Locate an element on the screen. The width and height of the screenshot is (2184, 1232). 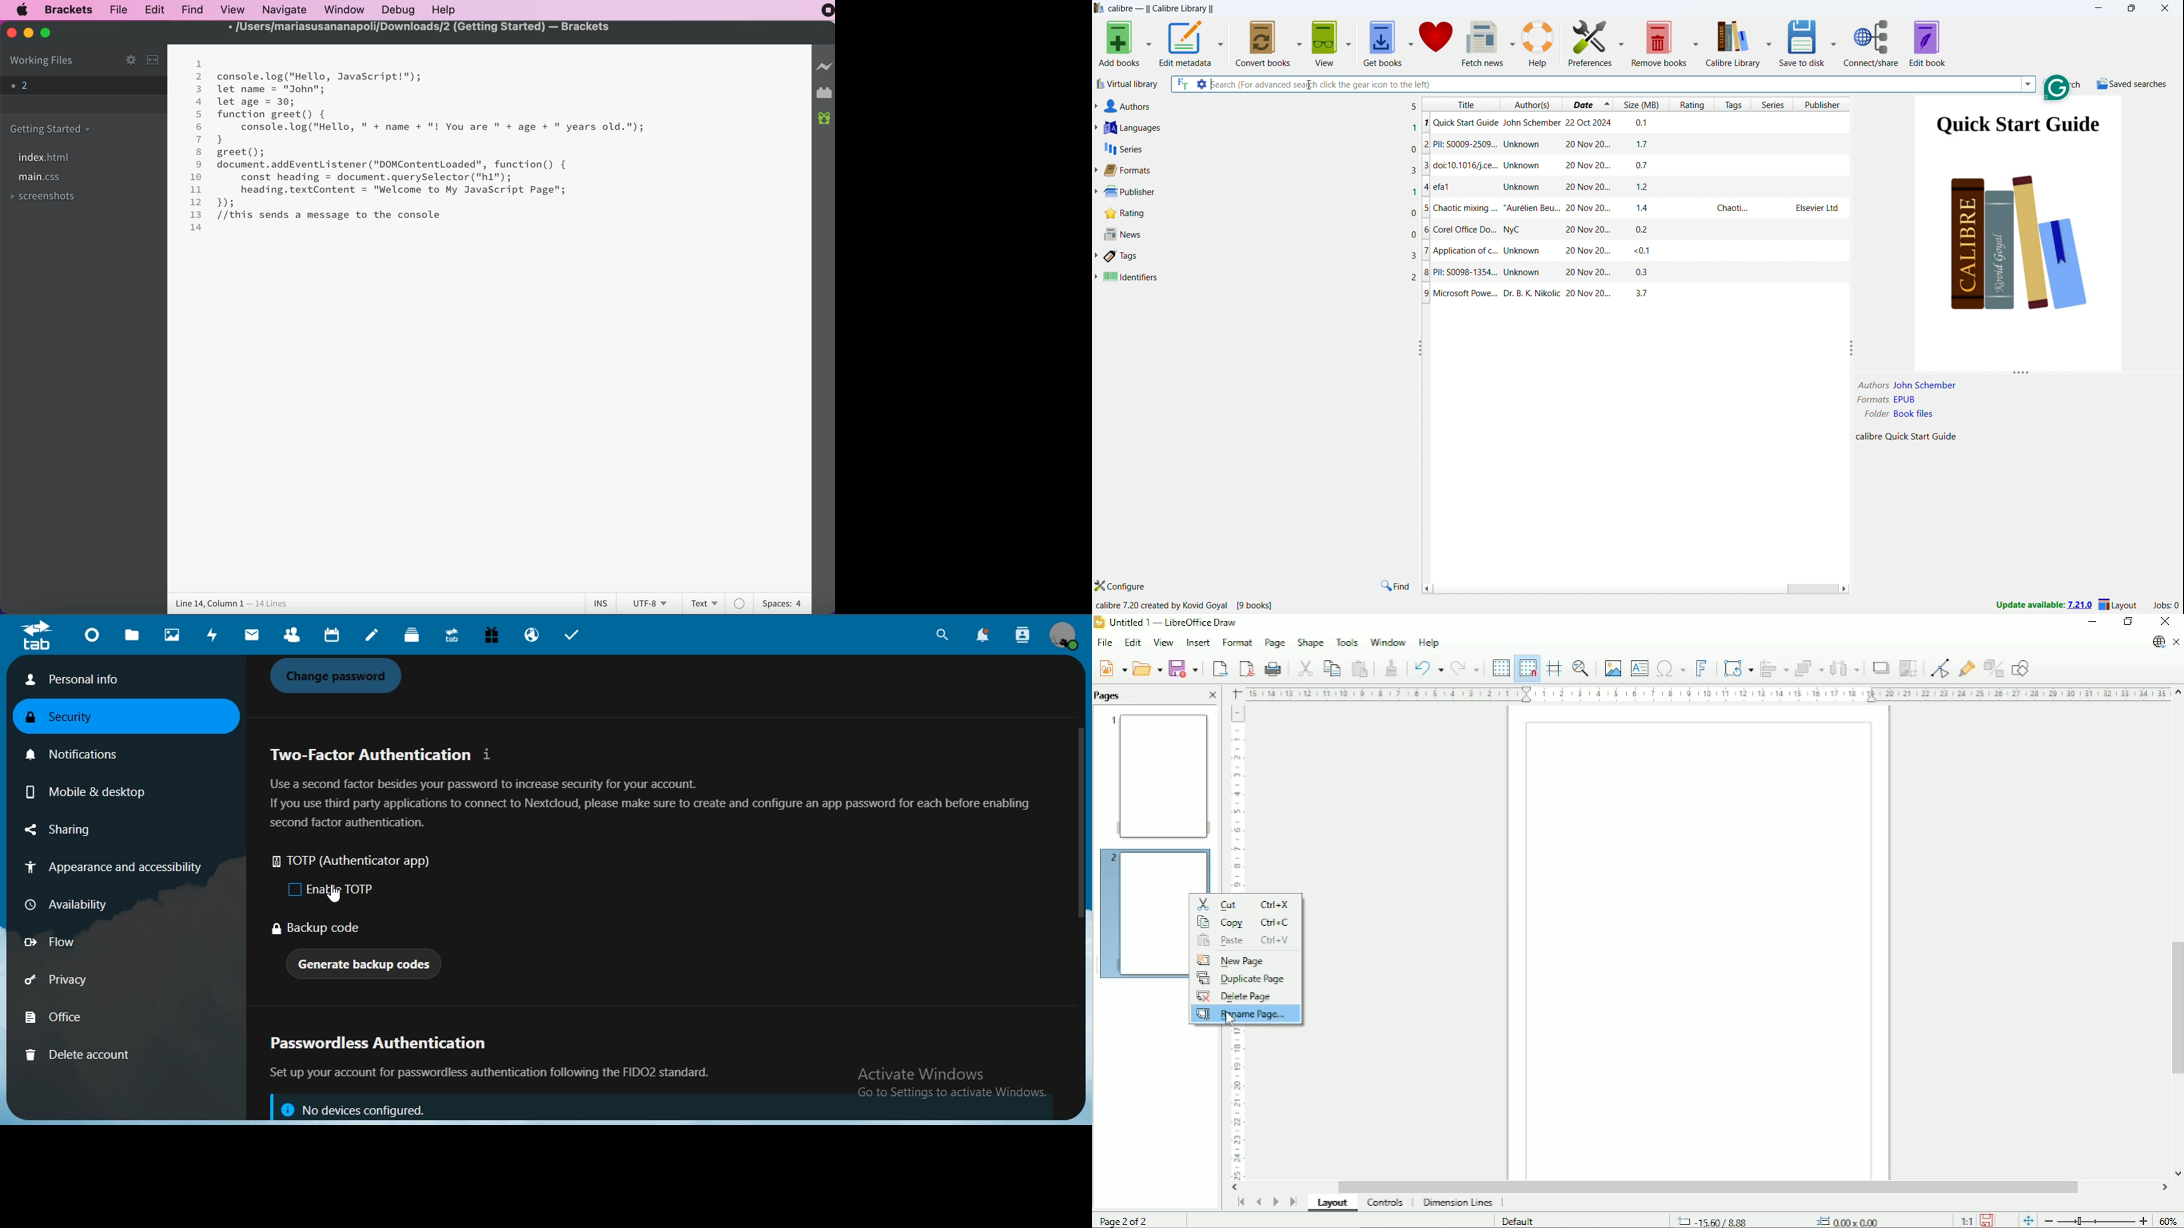
Controls is located at coordinates (1387, 1203).